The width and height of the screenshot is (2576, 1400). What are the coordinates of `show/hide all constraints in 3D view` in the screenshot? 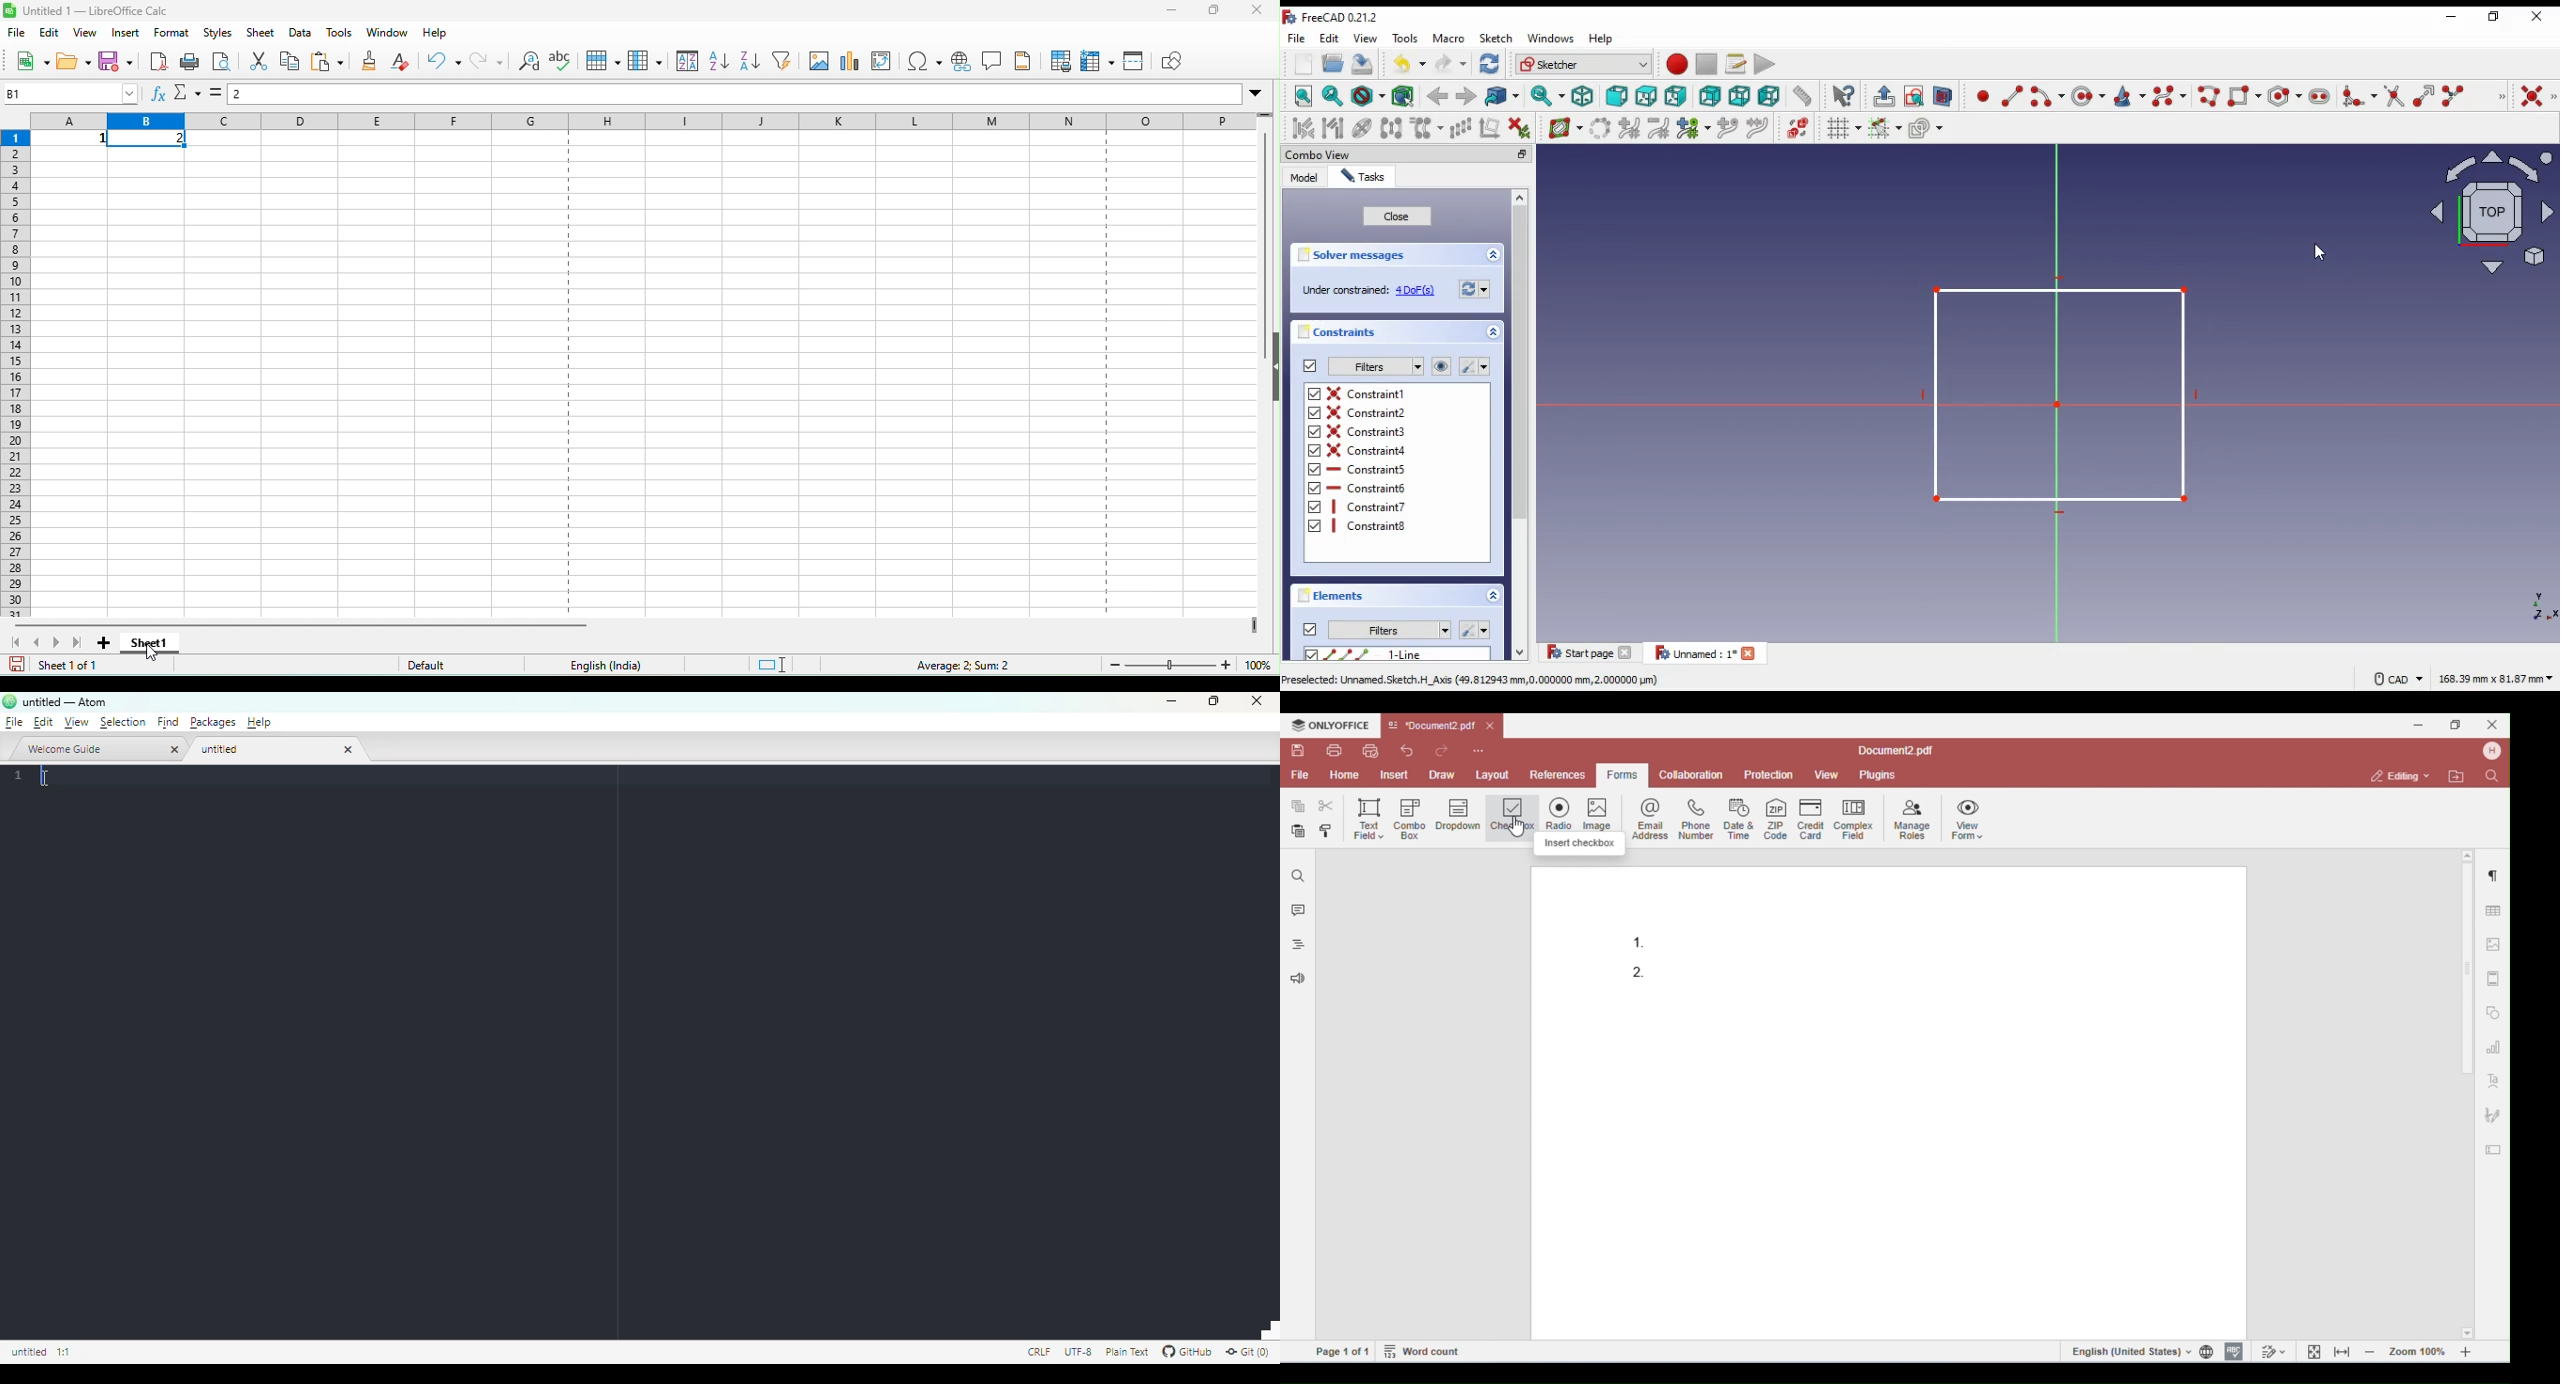 It's located at (1442, 366).